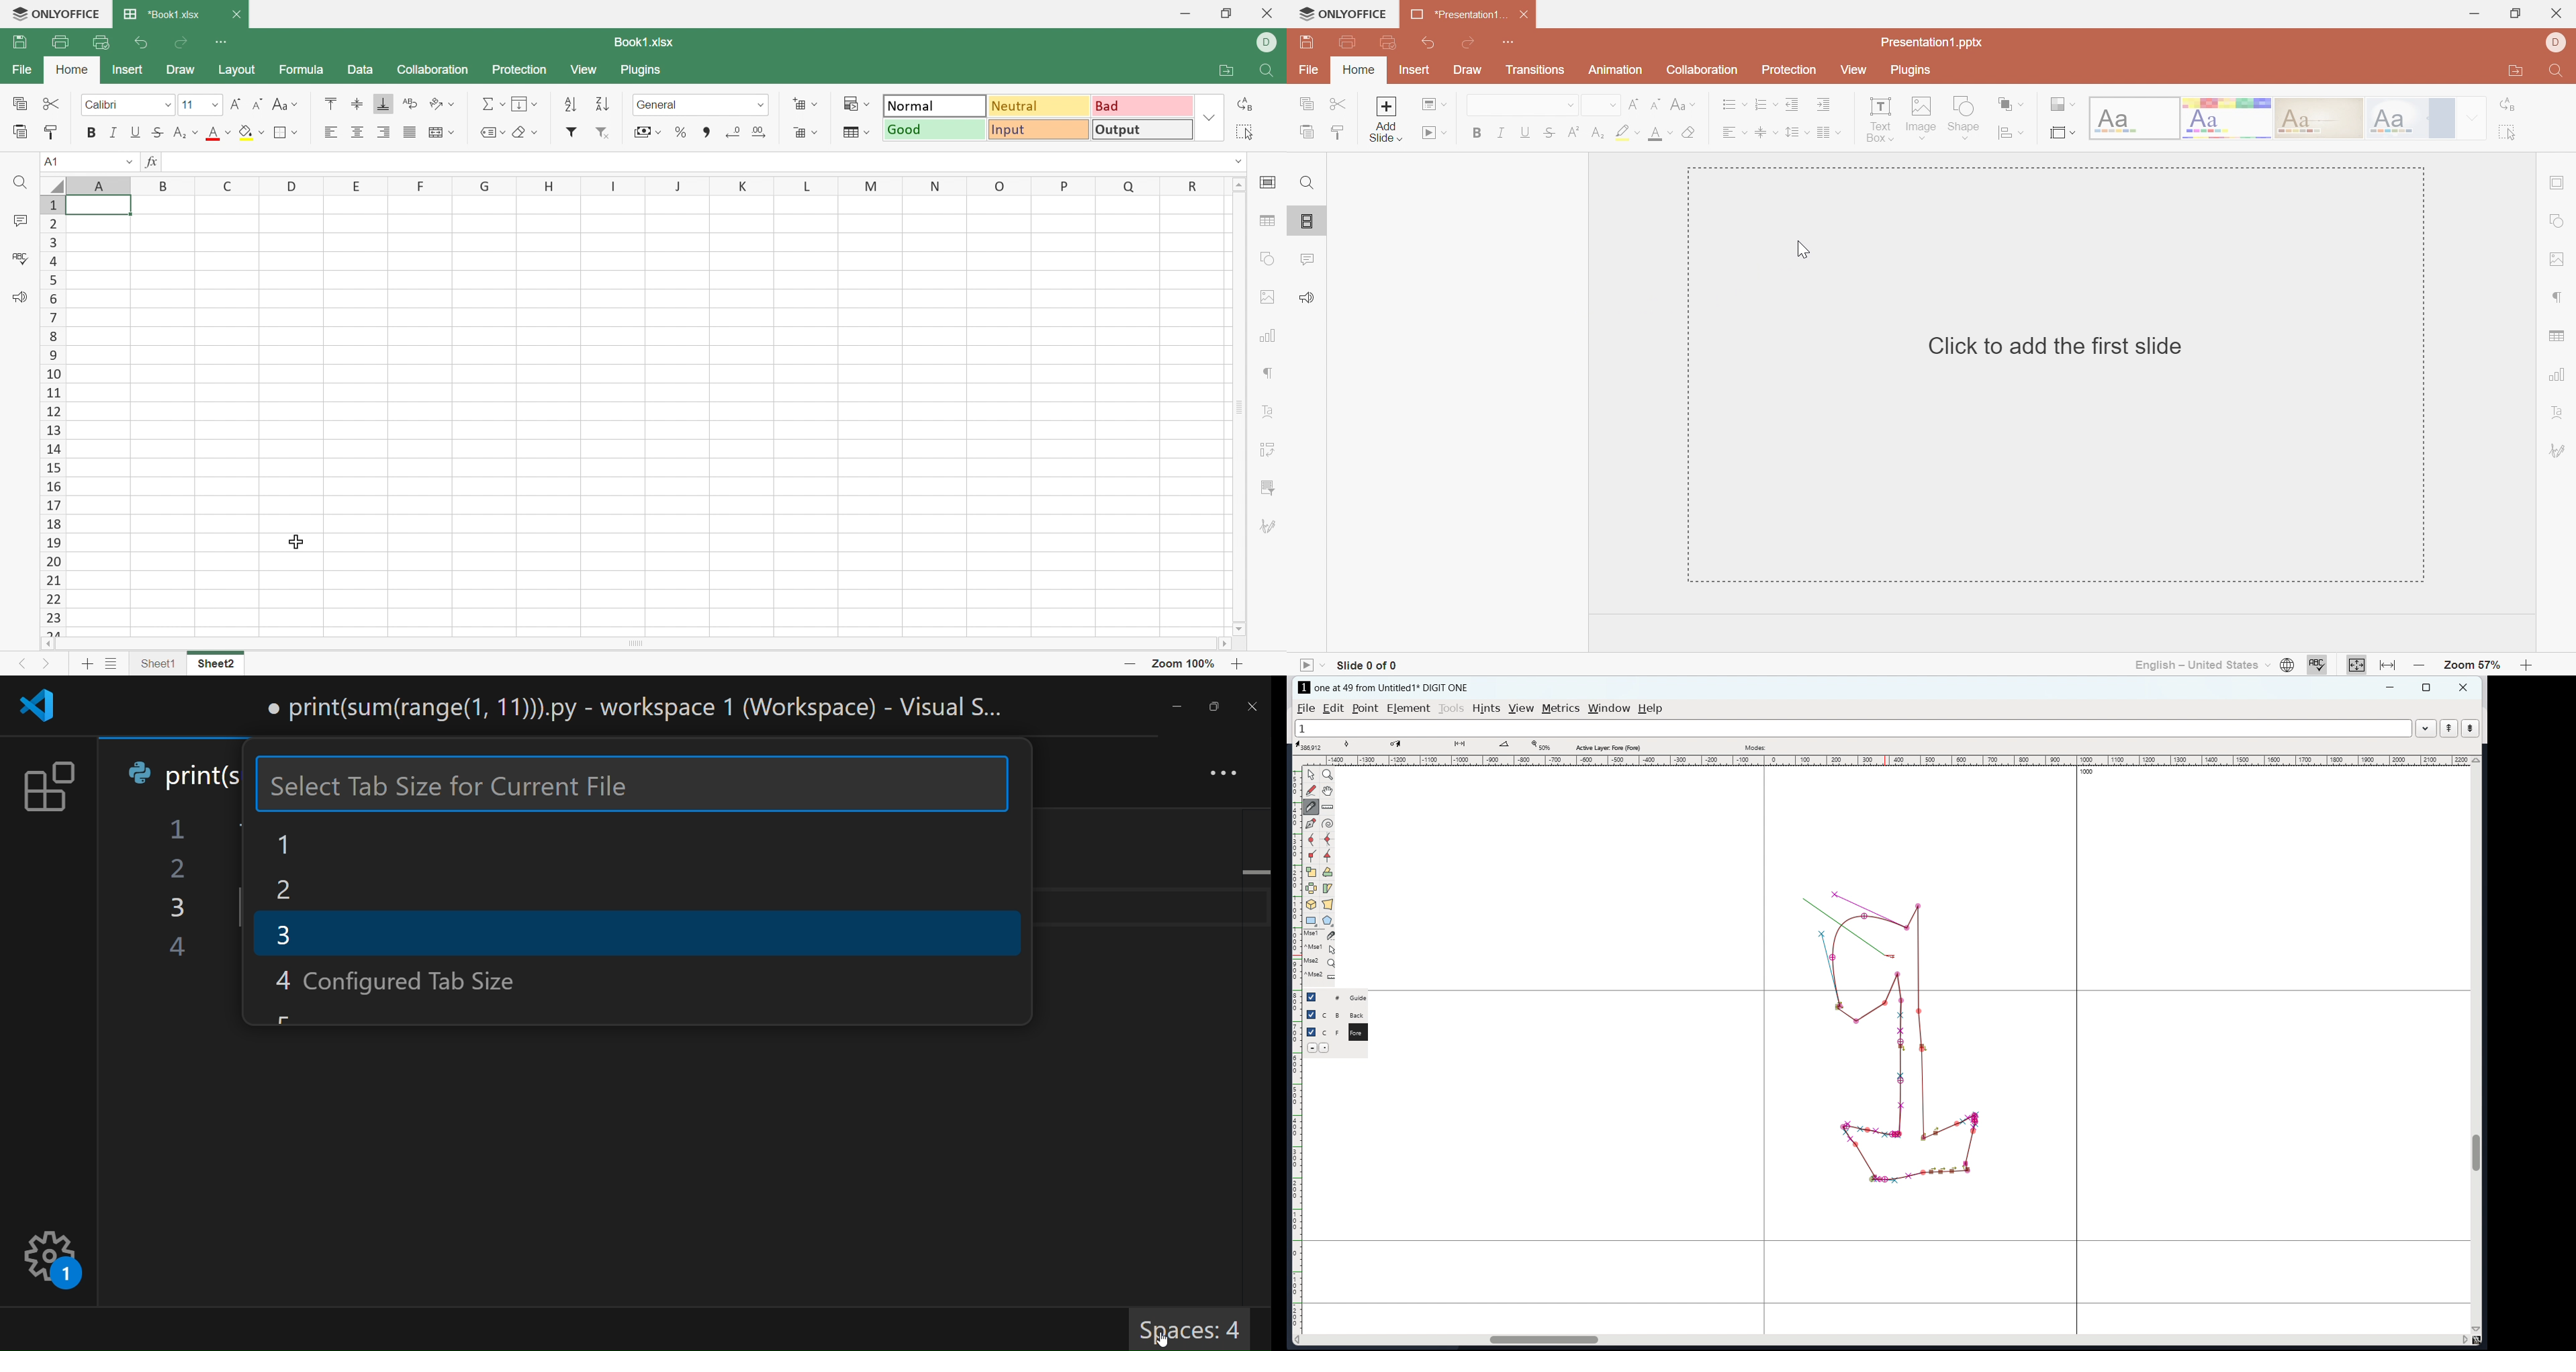 The width and height of the screenshot is (2576, 1372). What do you see at coordinates (1478, 132) in the screenshot?
I see `Bold` at bounding box center [1478, 132].